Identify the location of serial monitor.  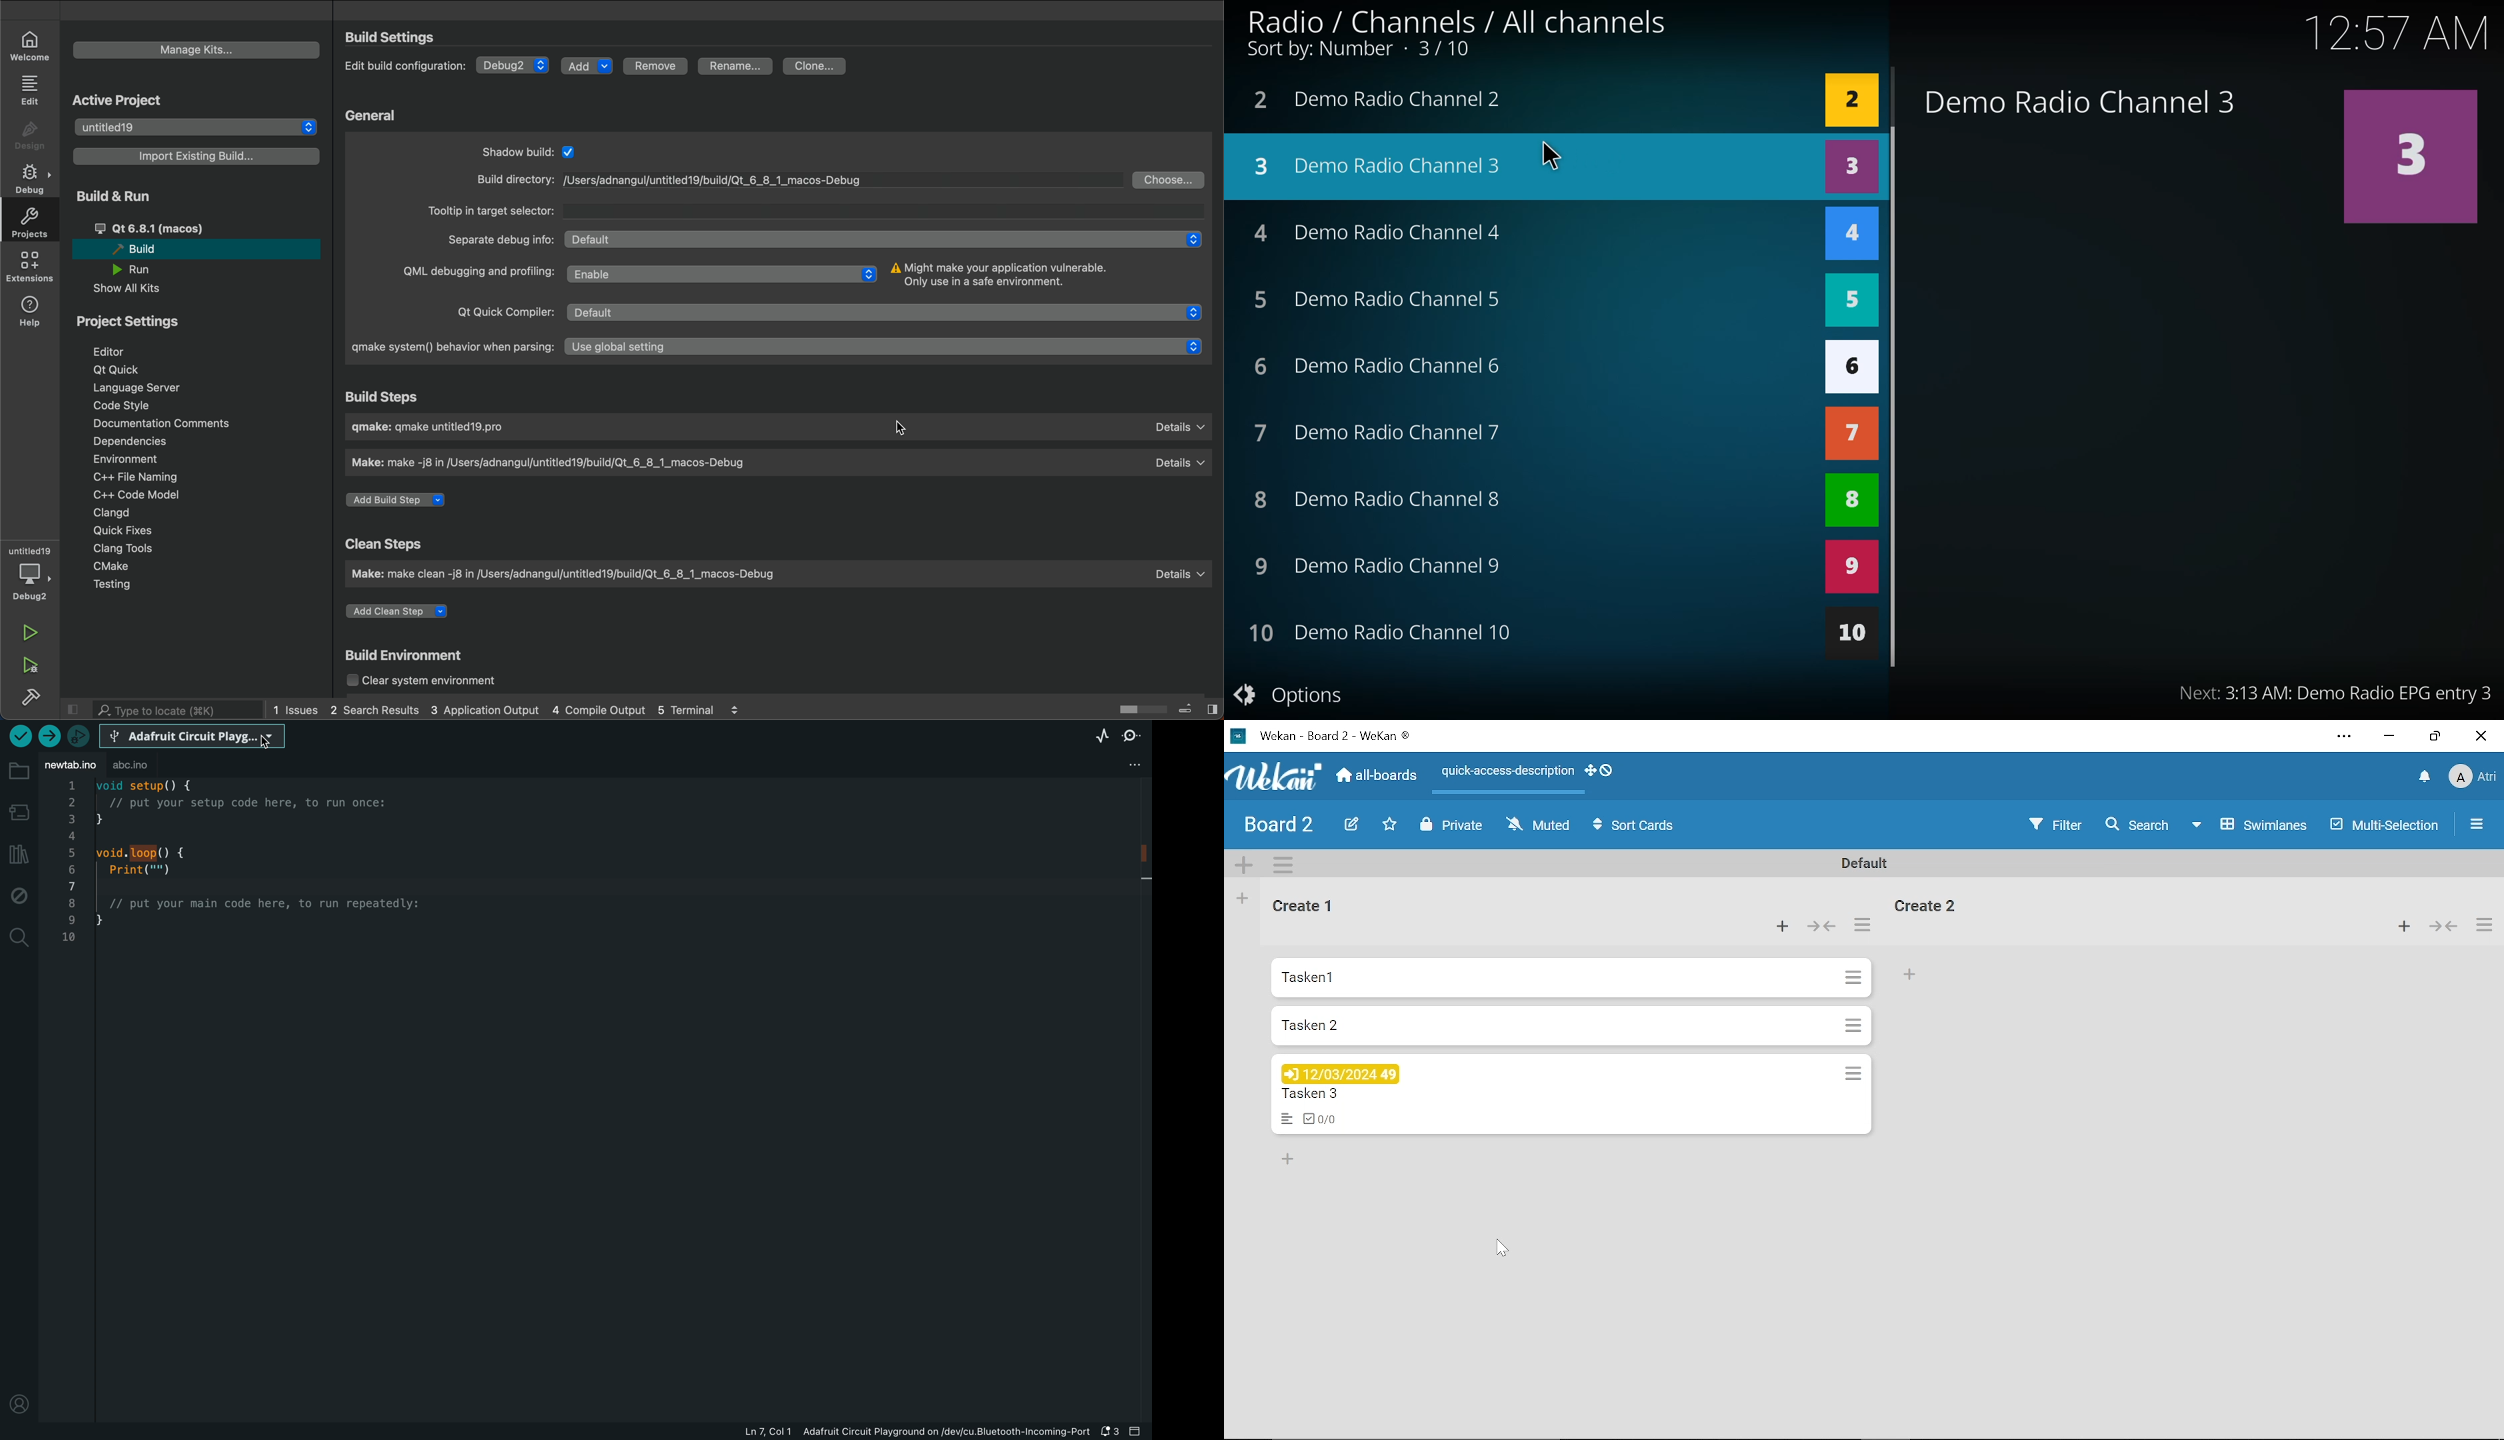
(1136, 738).